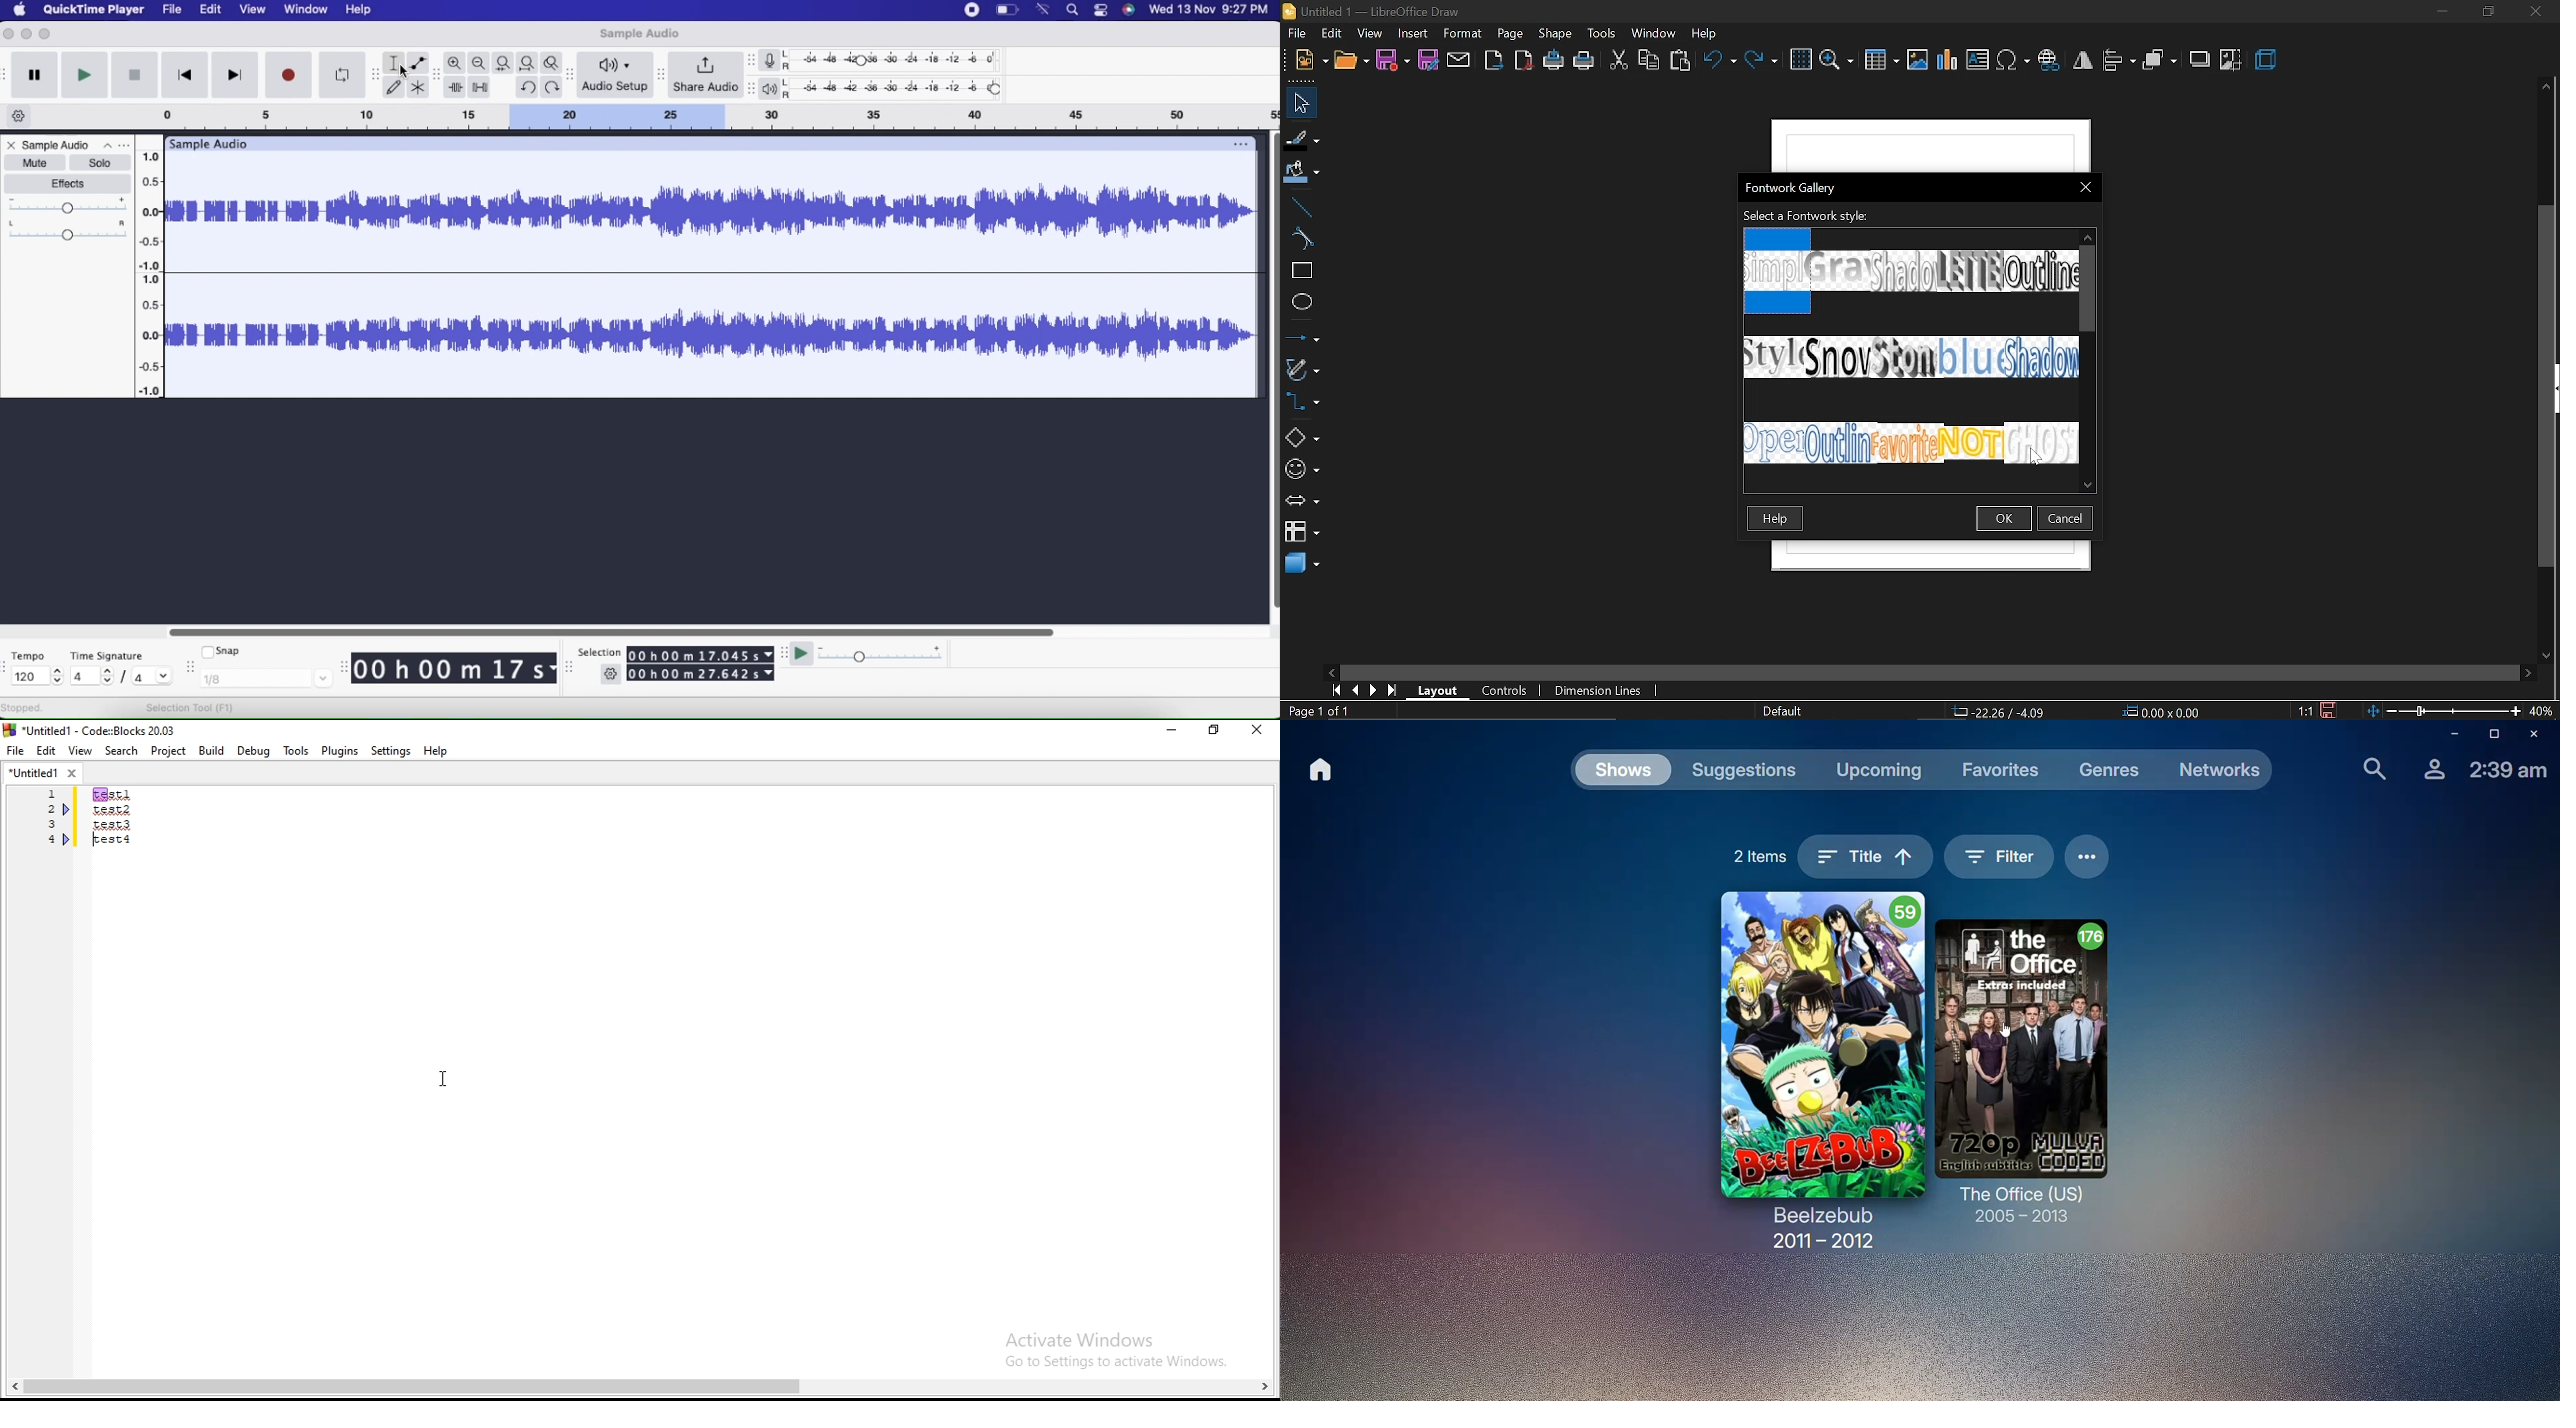 Image resolution: width=2576 pixels, height=1428 pixels. What do you see at coordinates (207, 143) in the screenshot?
I see `sample audio` at bounding box center [207, 143].